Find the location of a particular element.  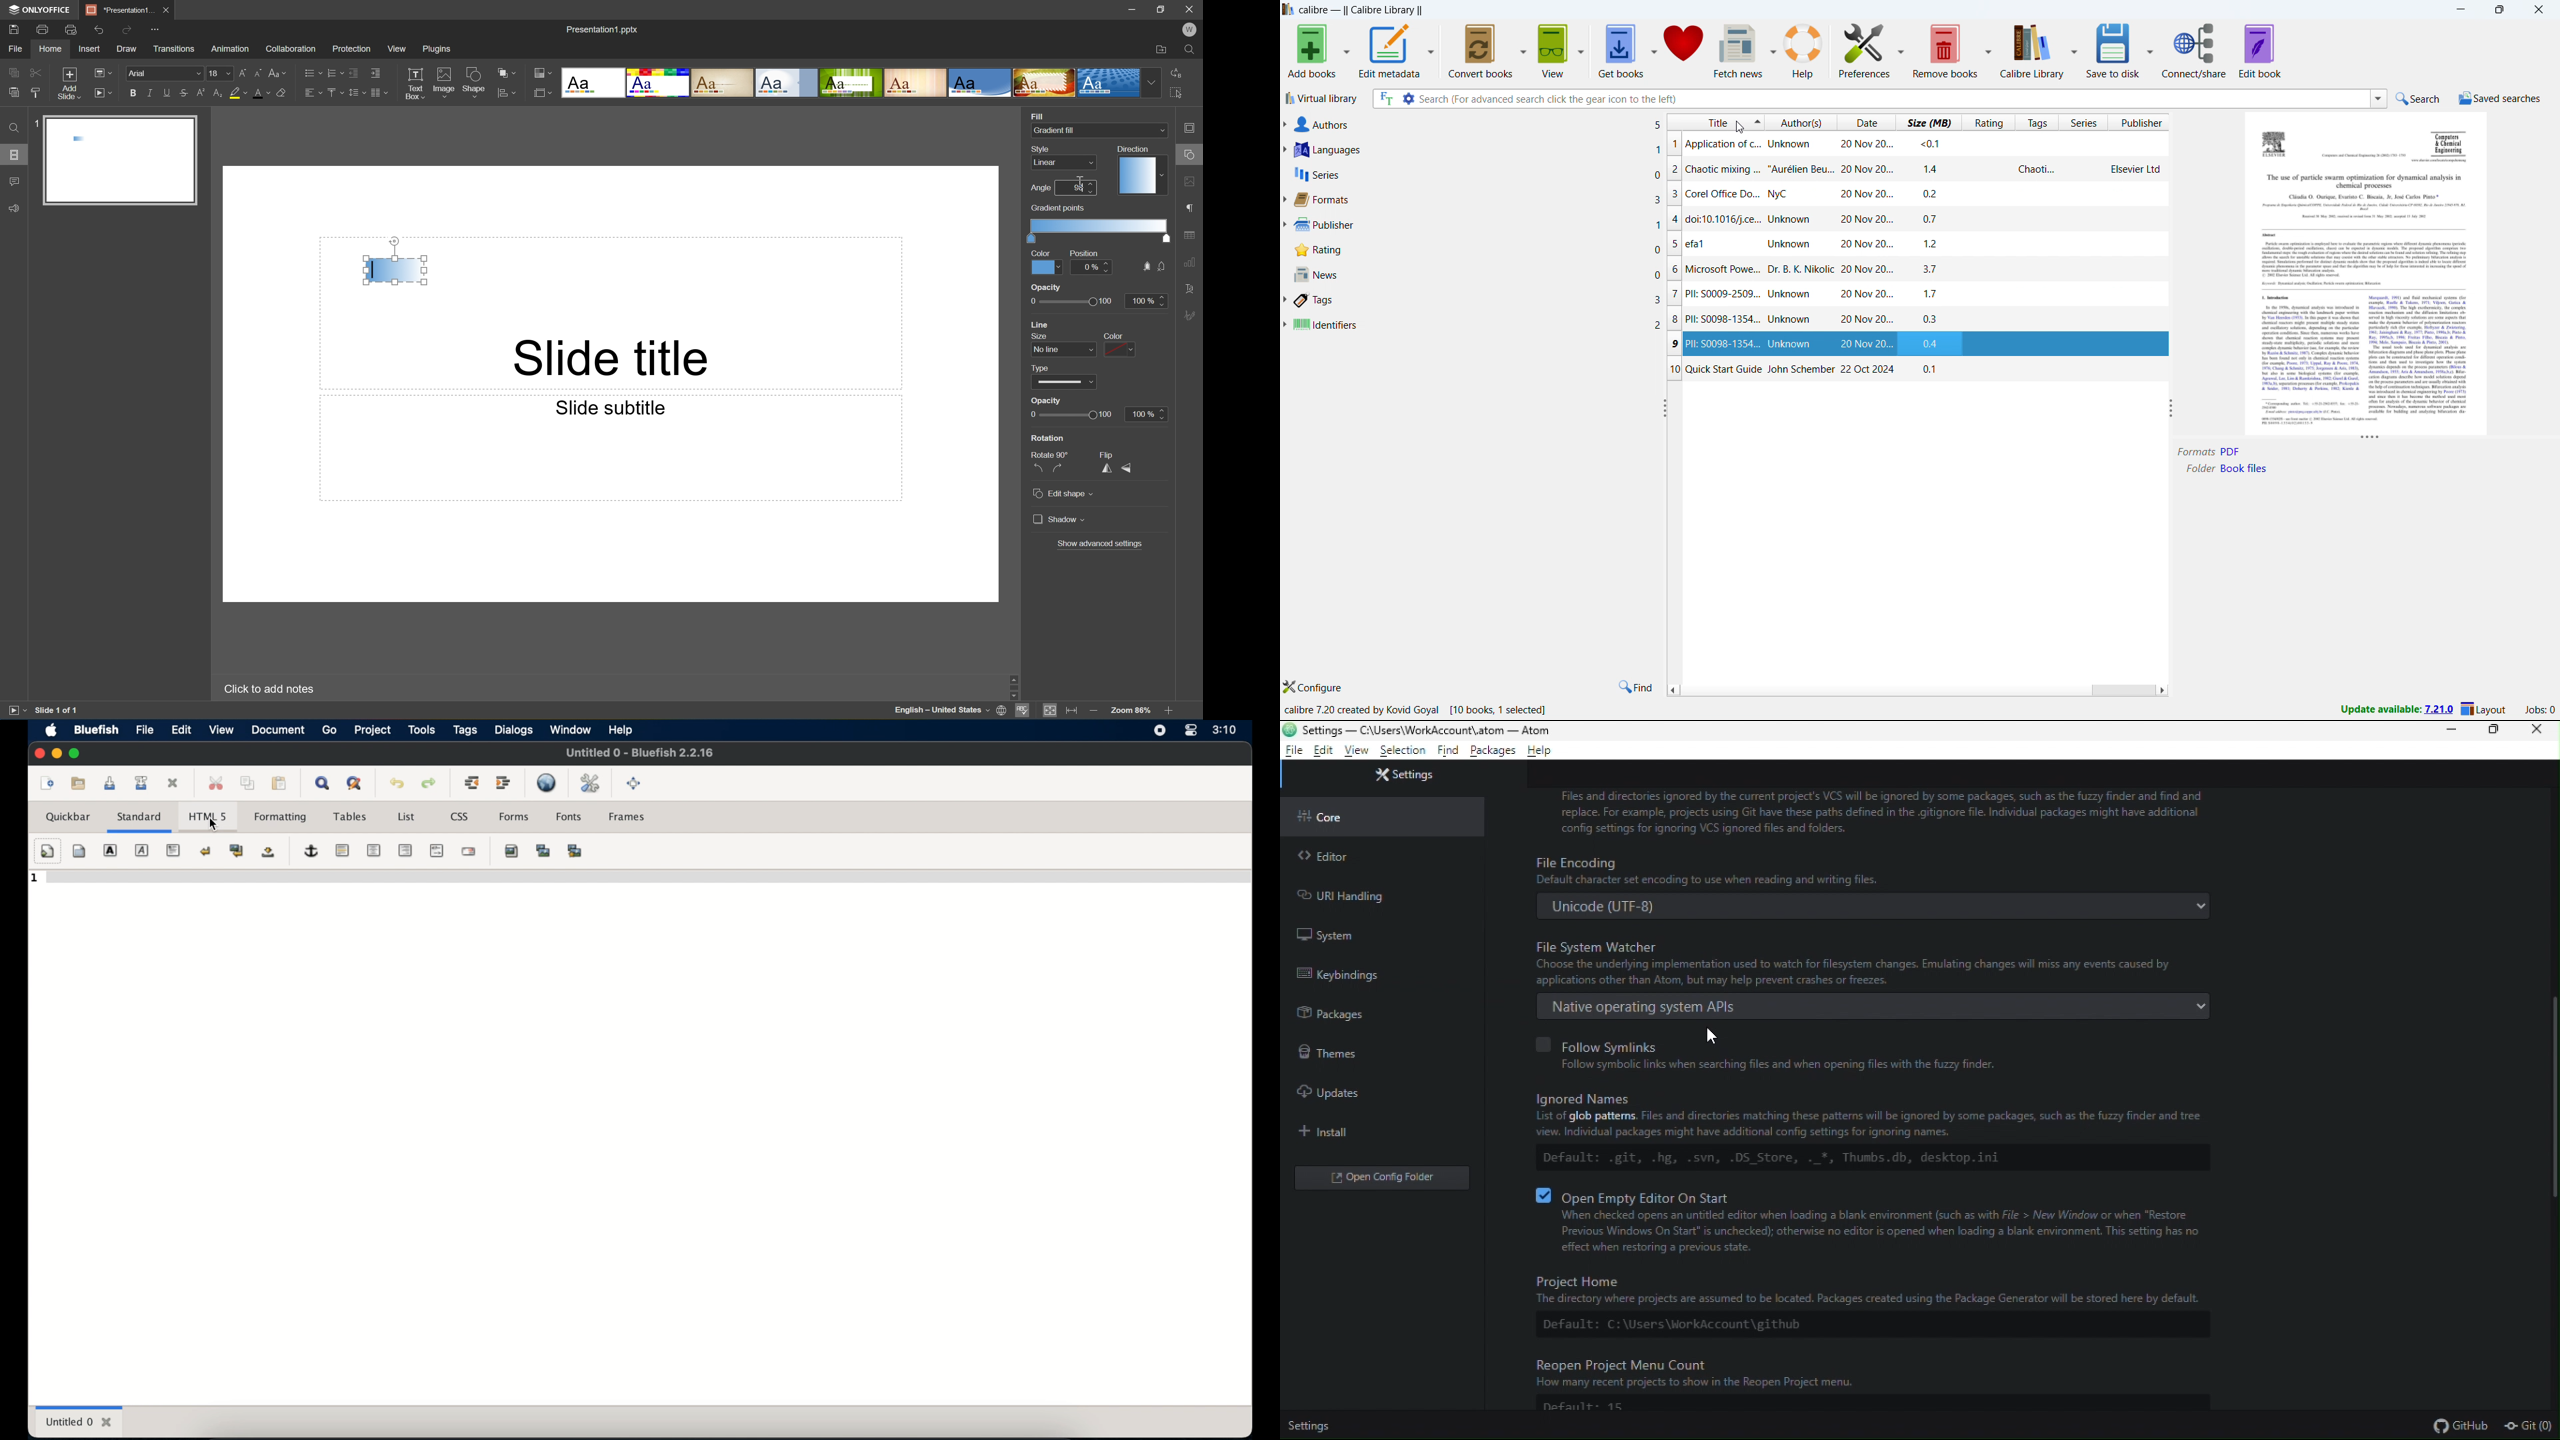

sort by date is located at coordinates (1864, 122).